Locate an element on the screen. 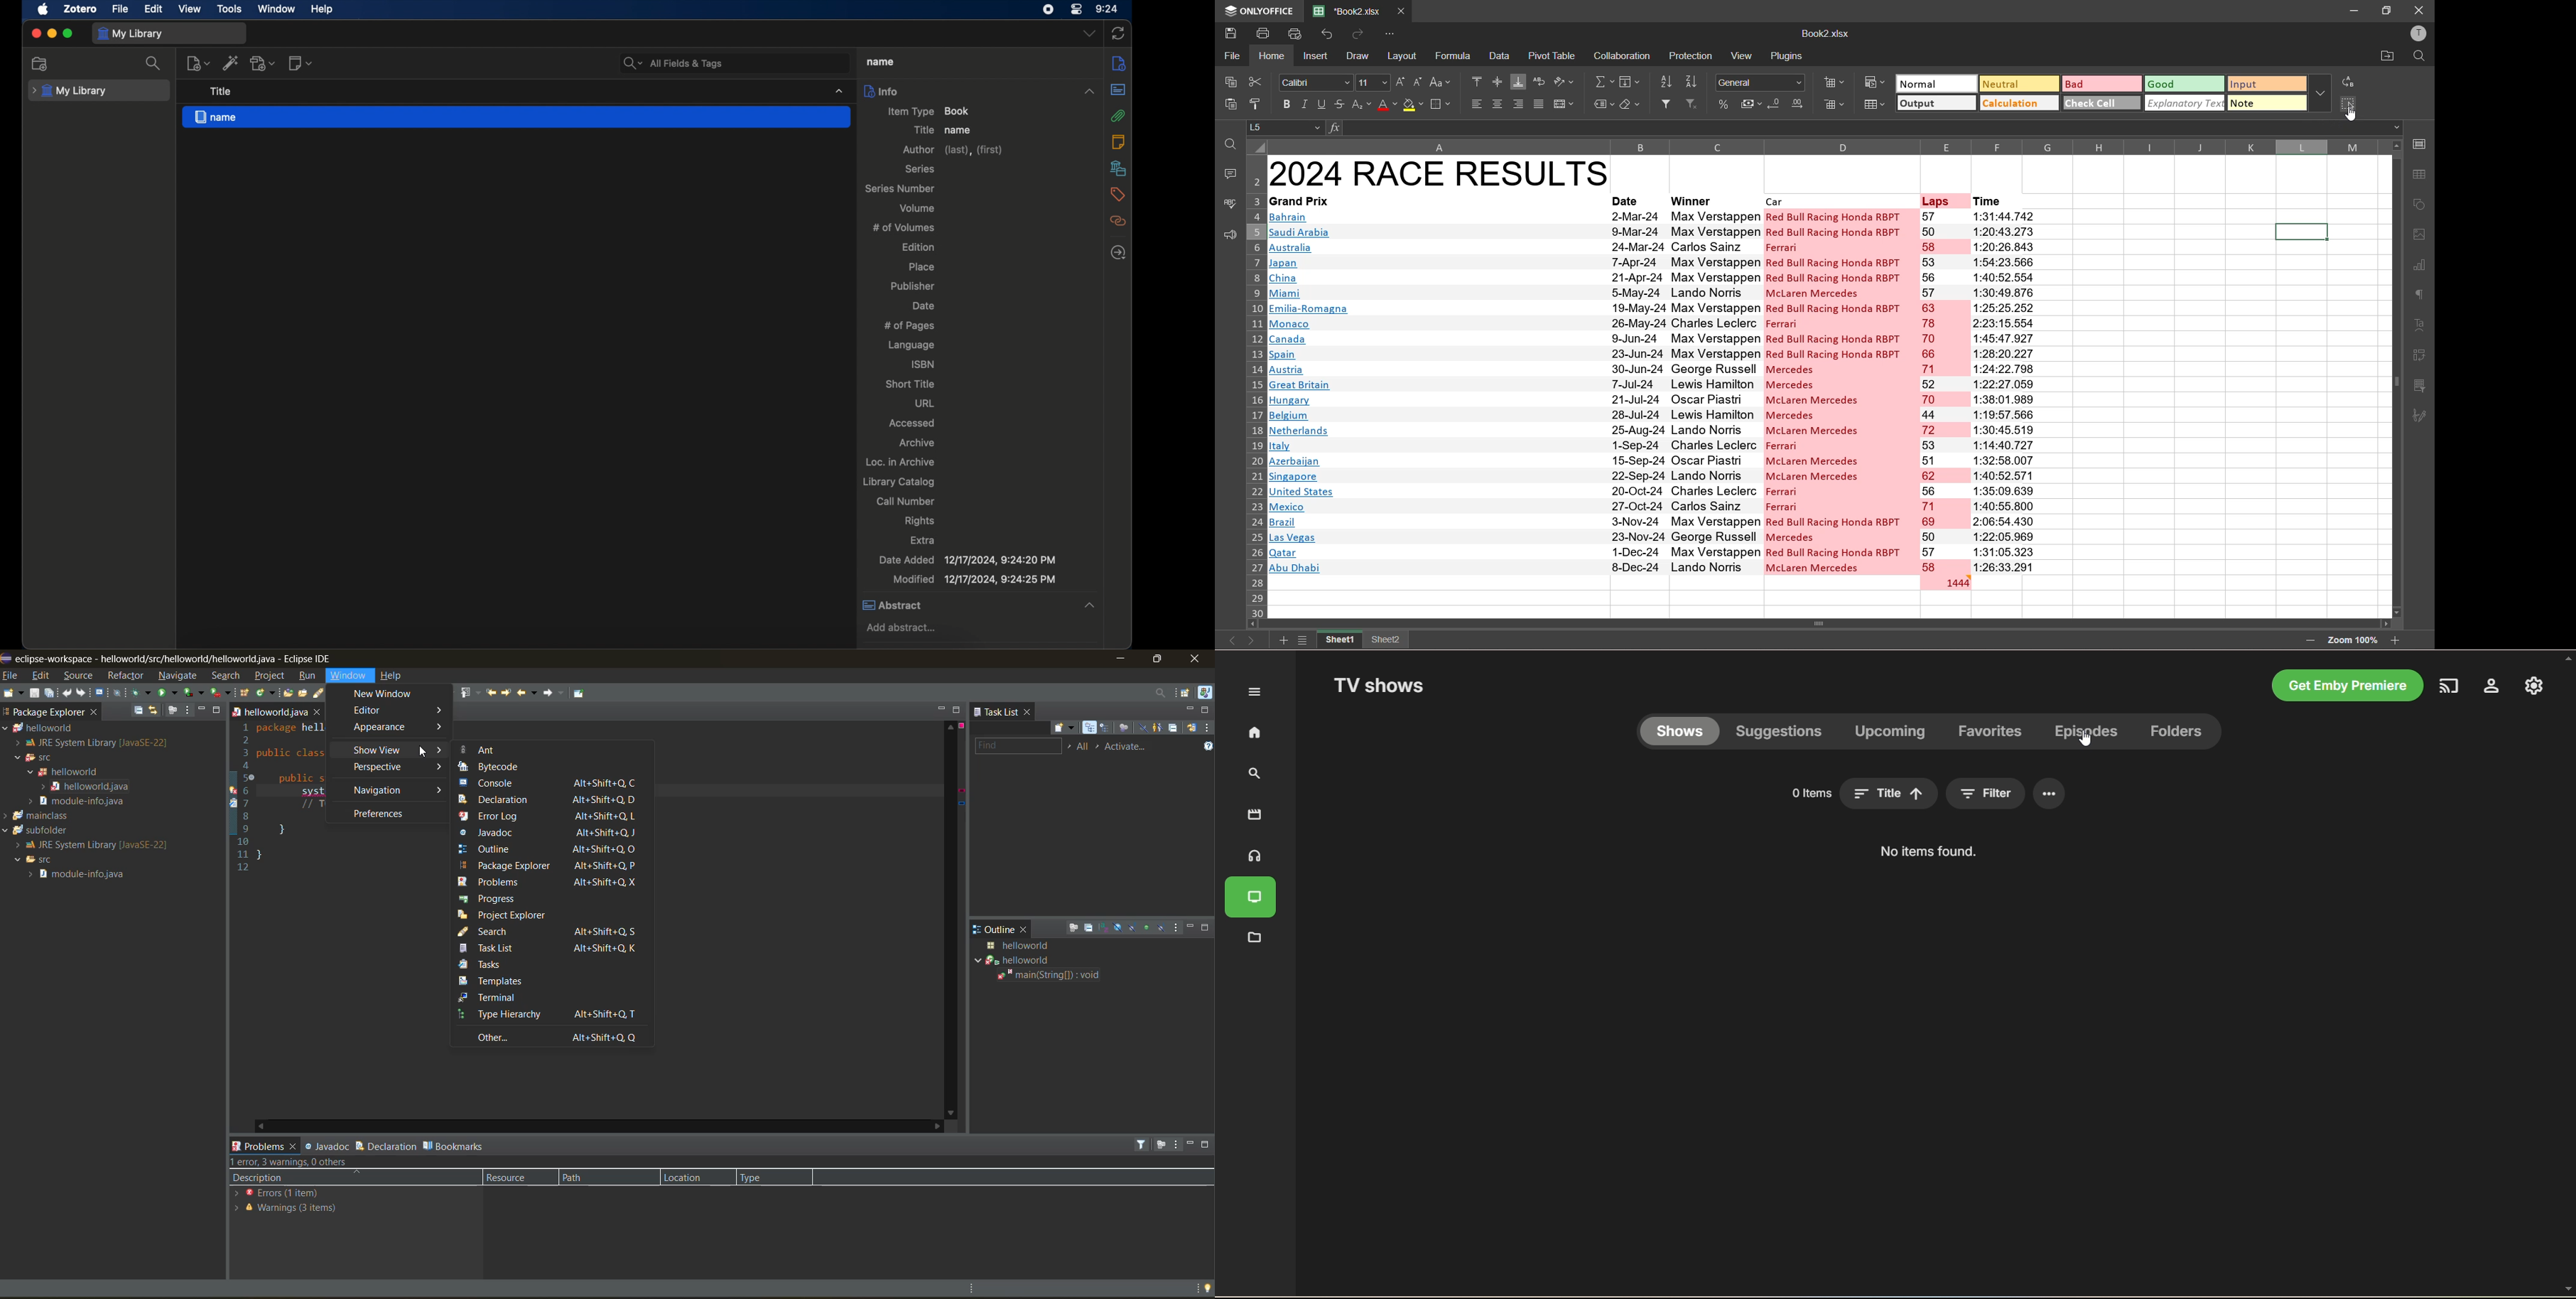 This screenshot has height=1316, width=2576. series number is located at coordinates (901, 189).